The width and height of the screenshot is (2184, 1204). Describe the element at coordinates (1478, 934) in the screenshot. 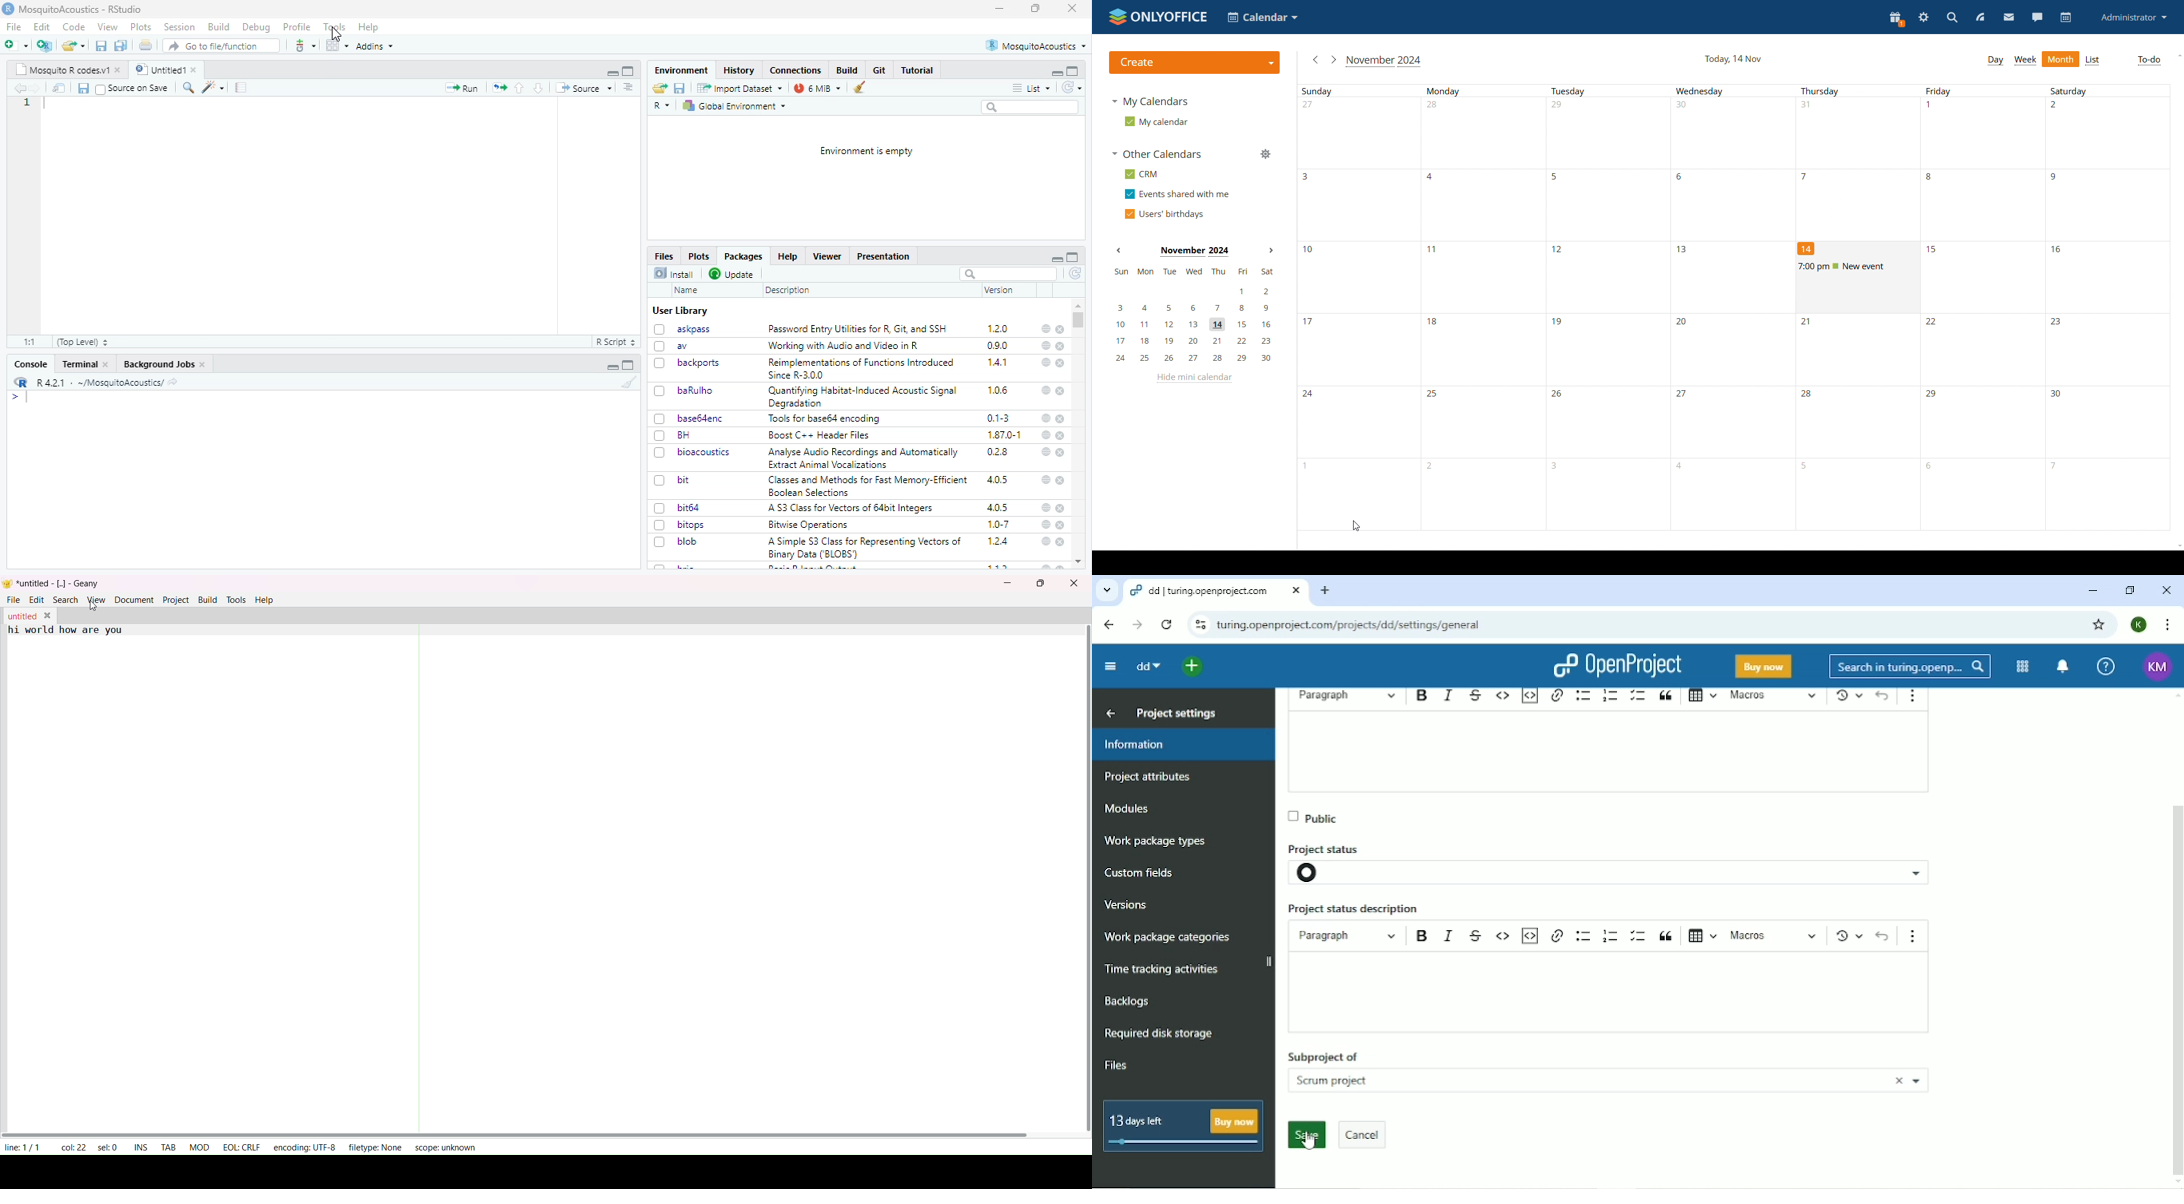

I see `strikethrough` at that location.